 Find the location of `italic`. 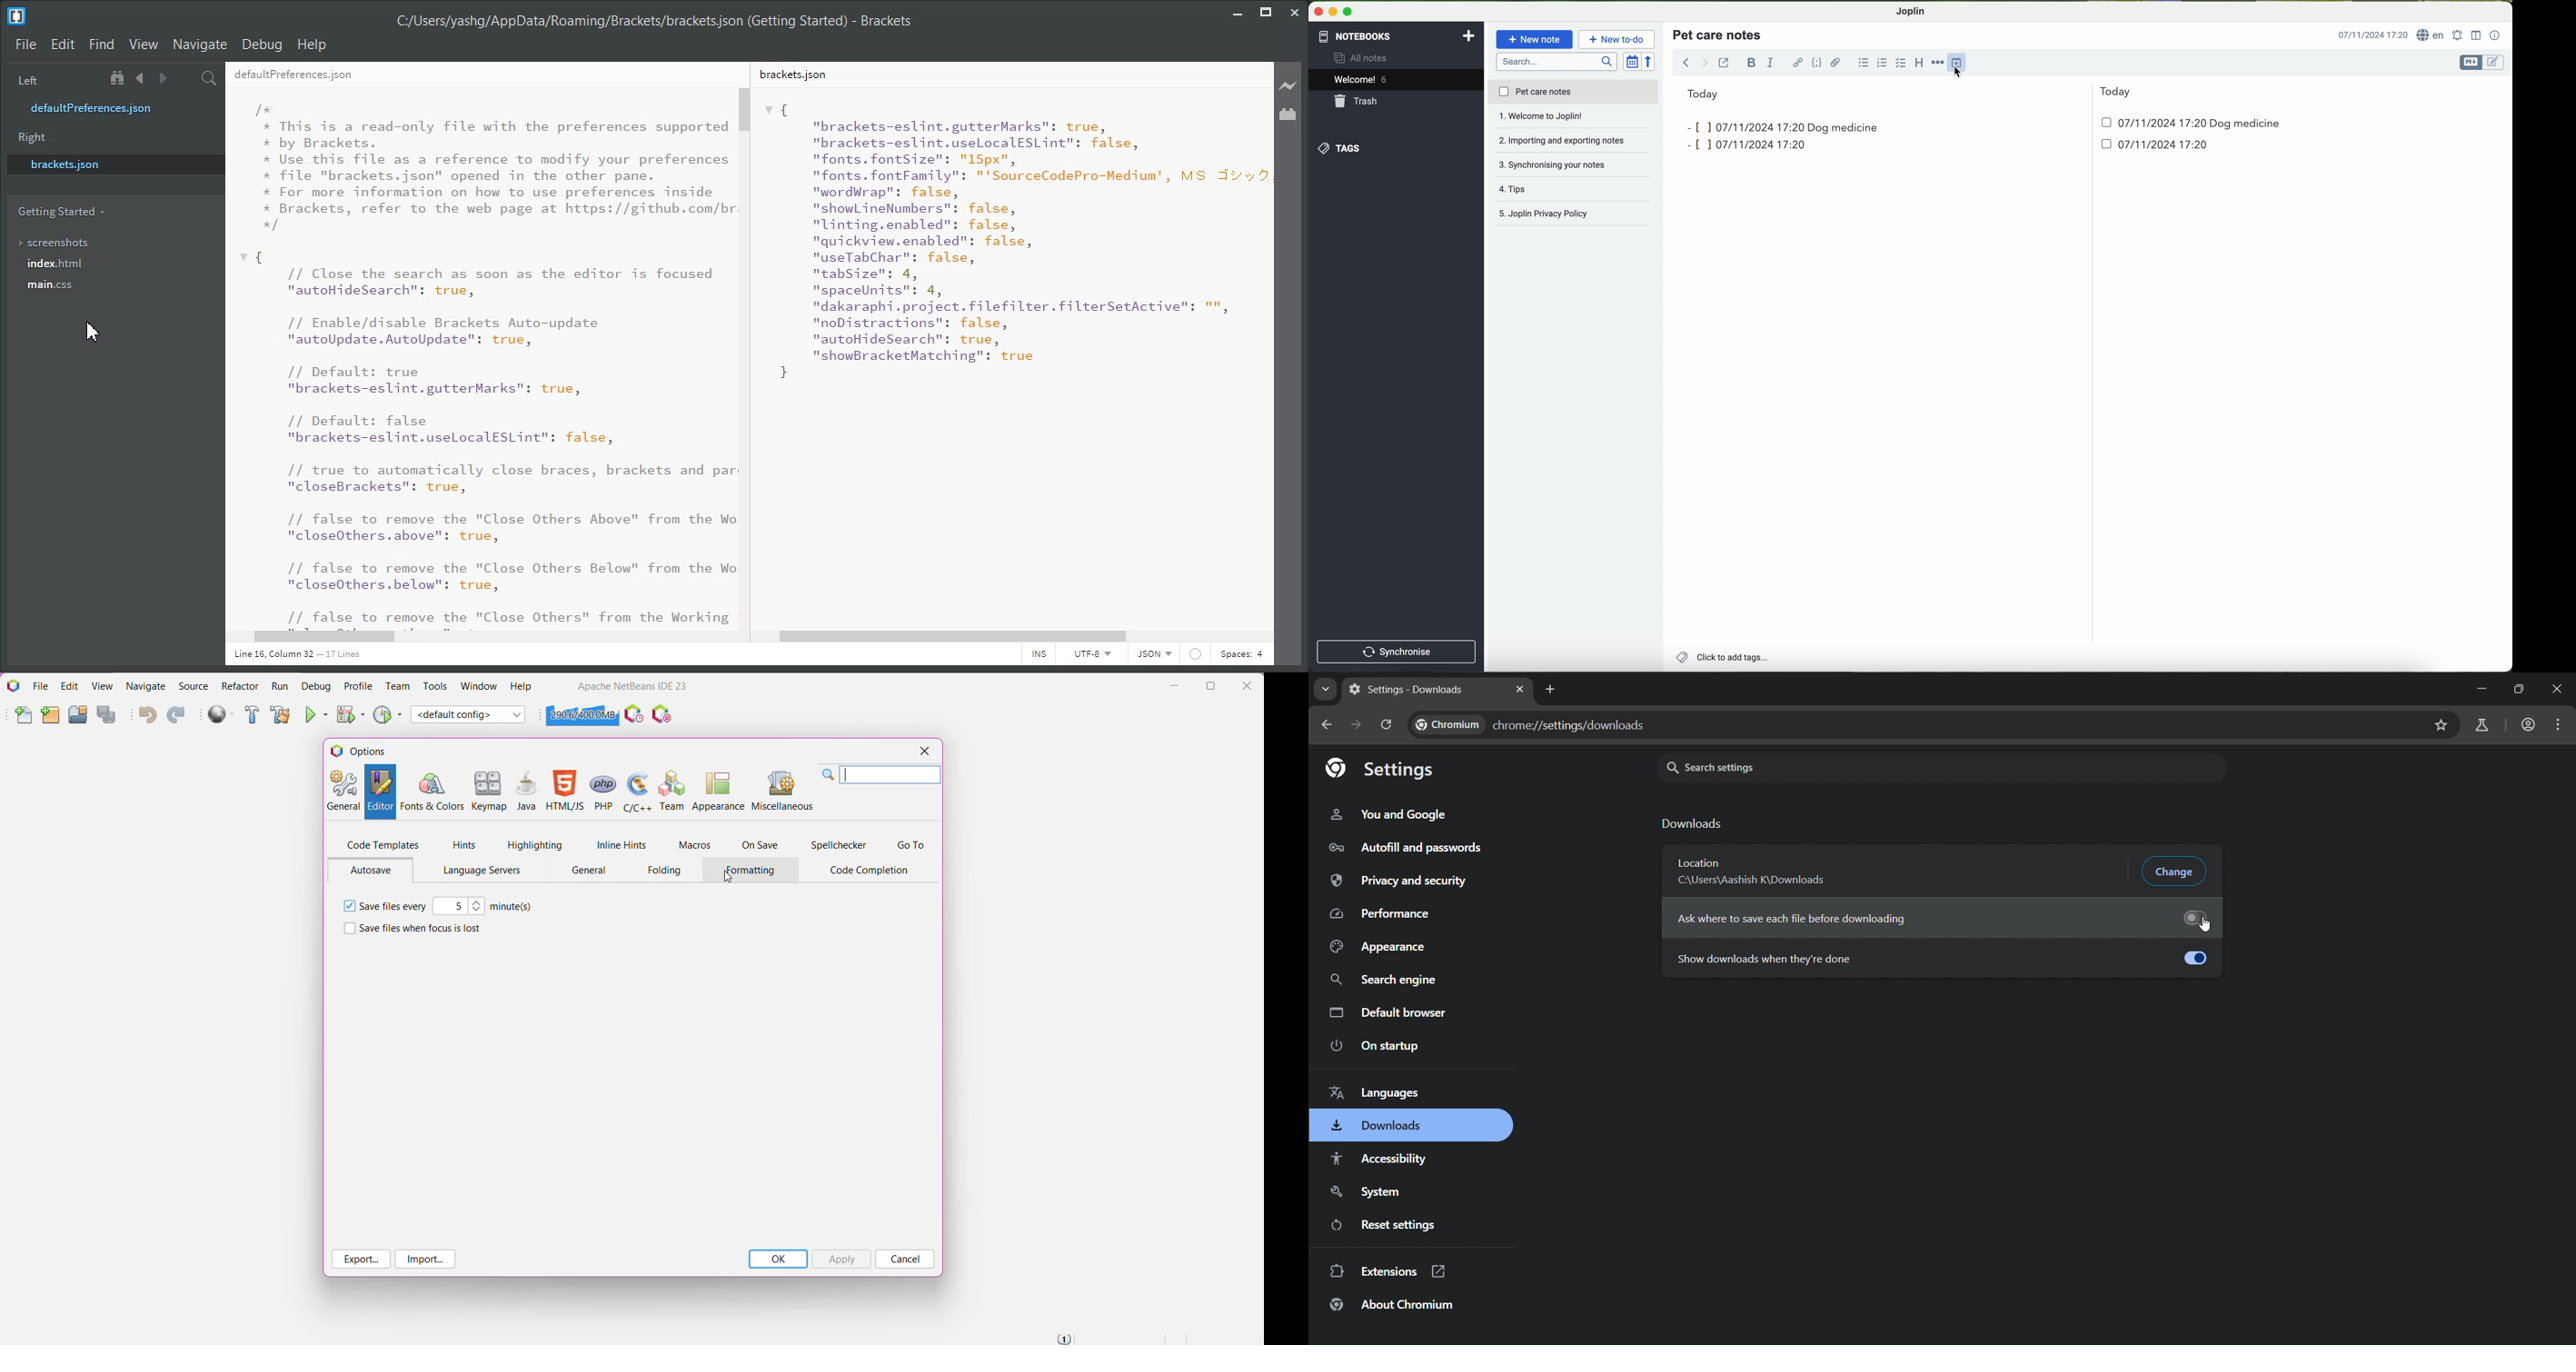

italic is located at coordinates (1769, 63).